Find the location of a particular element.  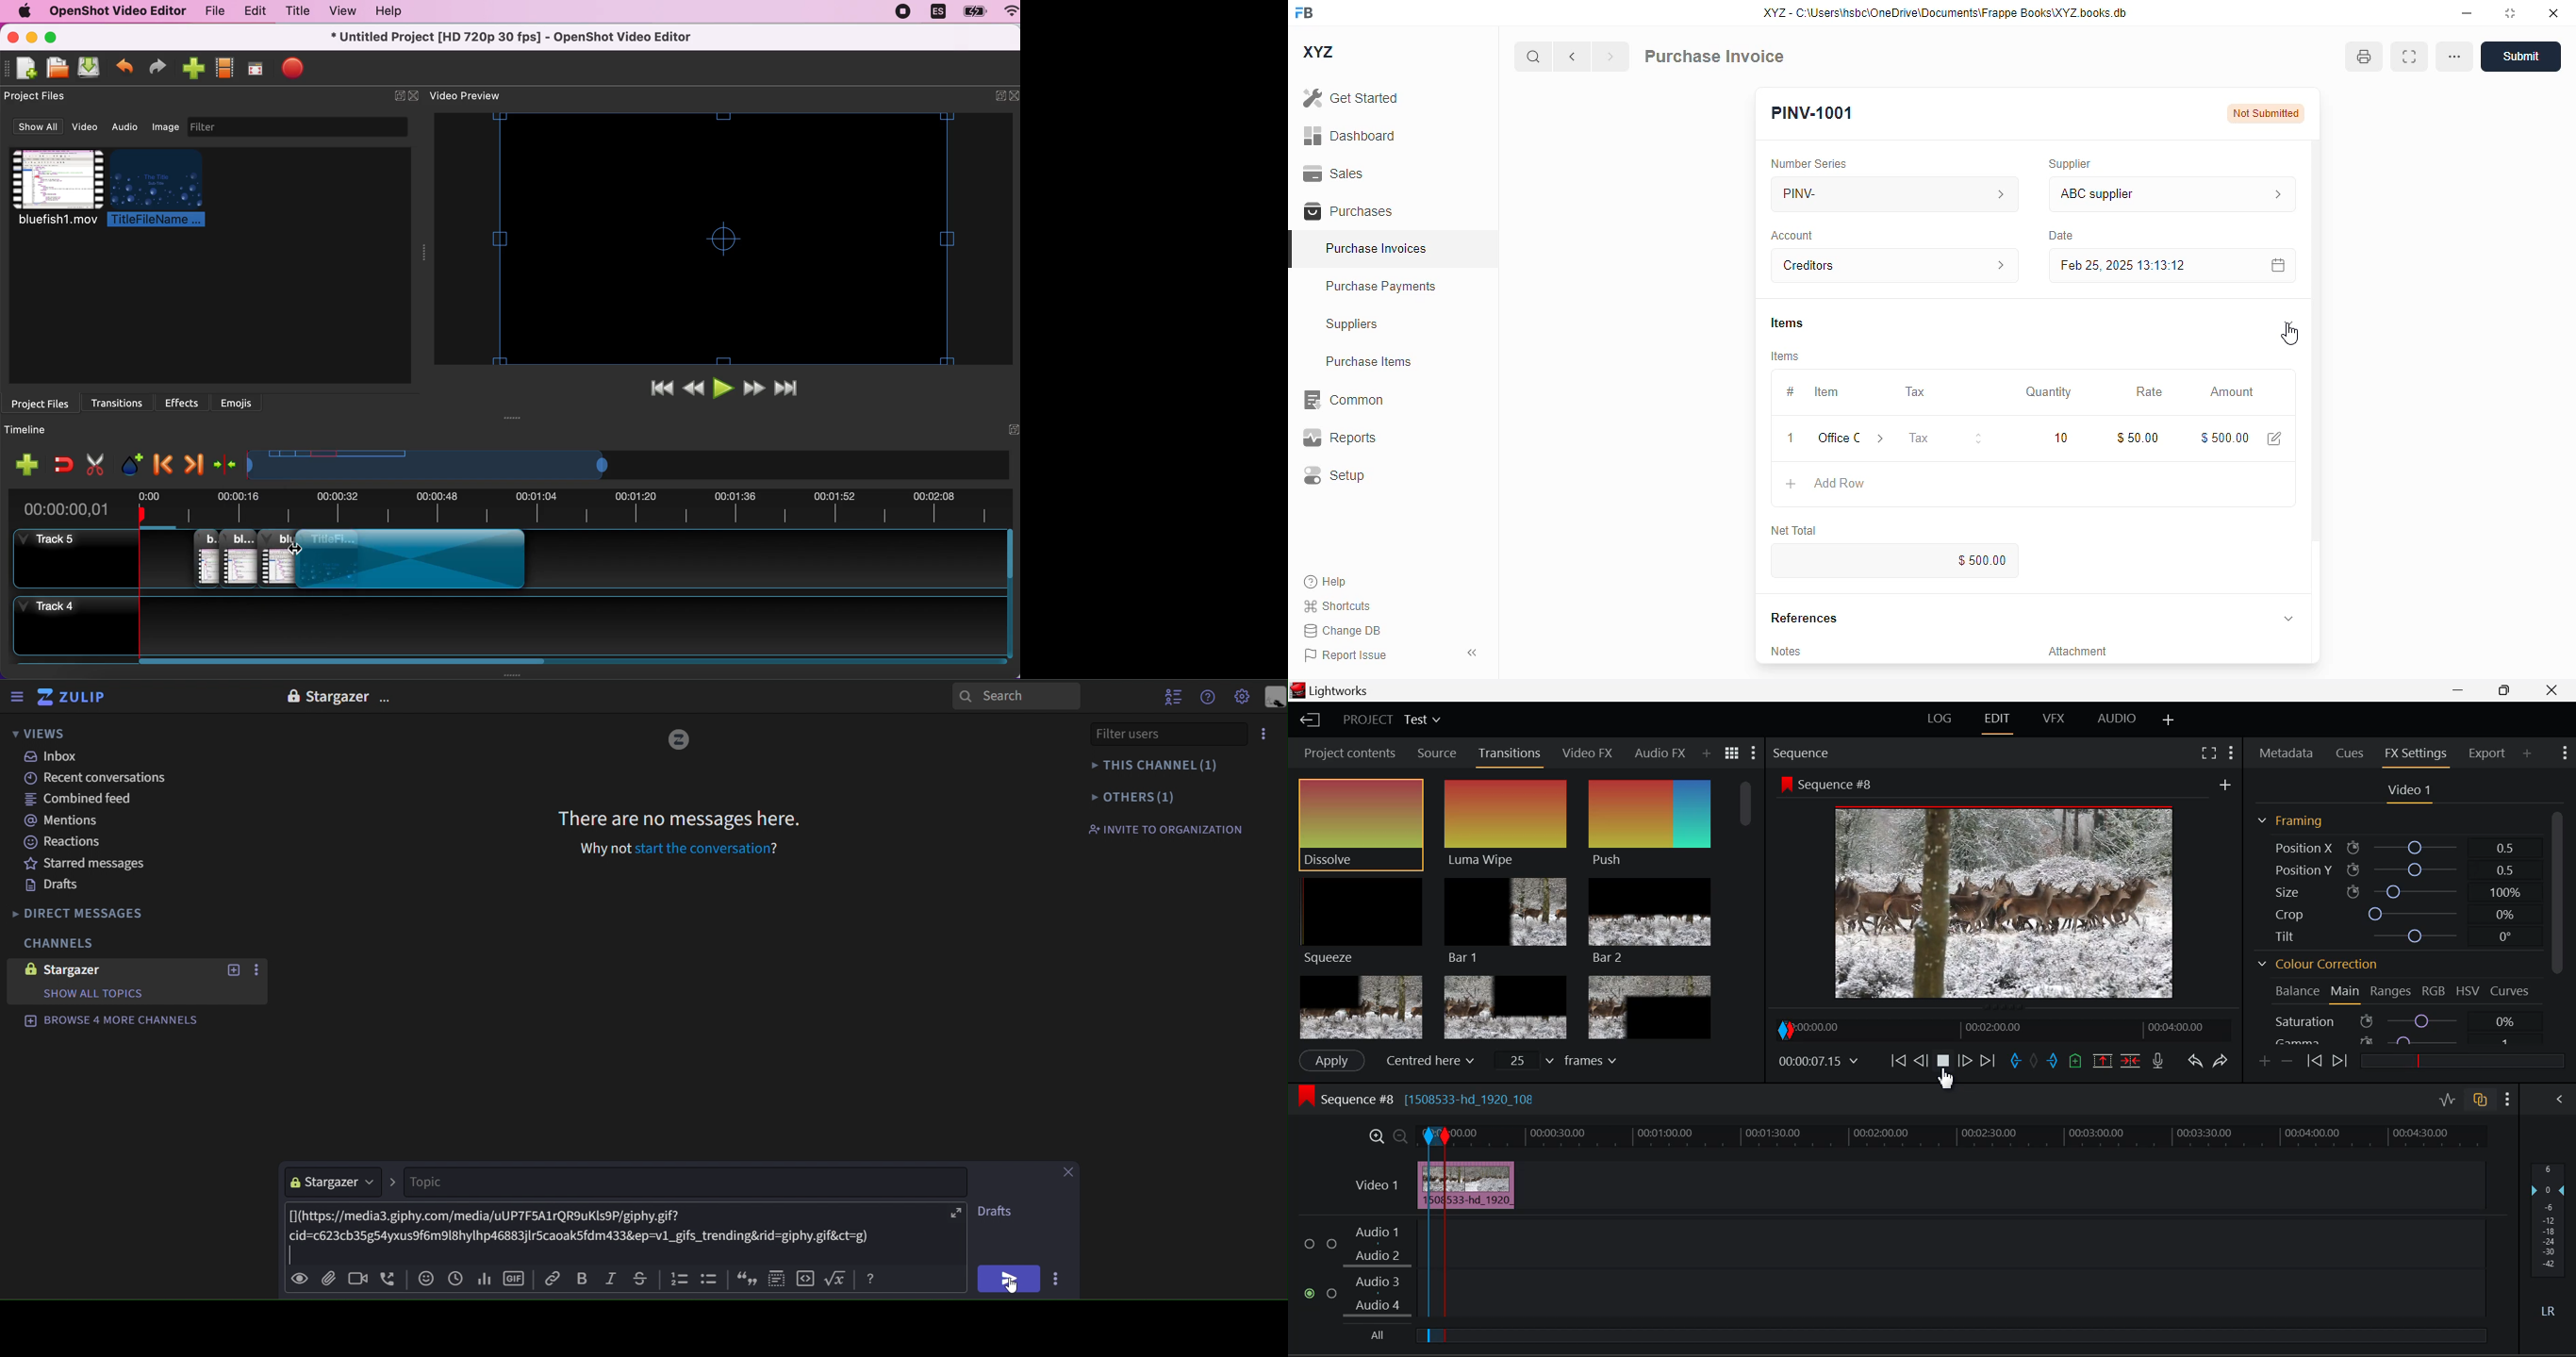

item is located at coordinates (1826, 392).